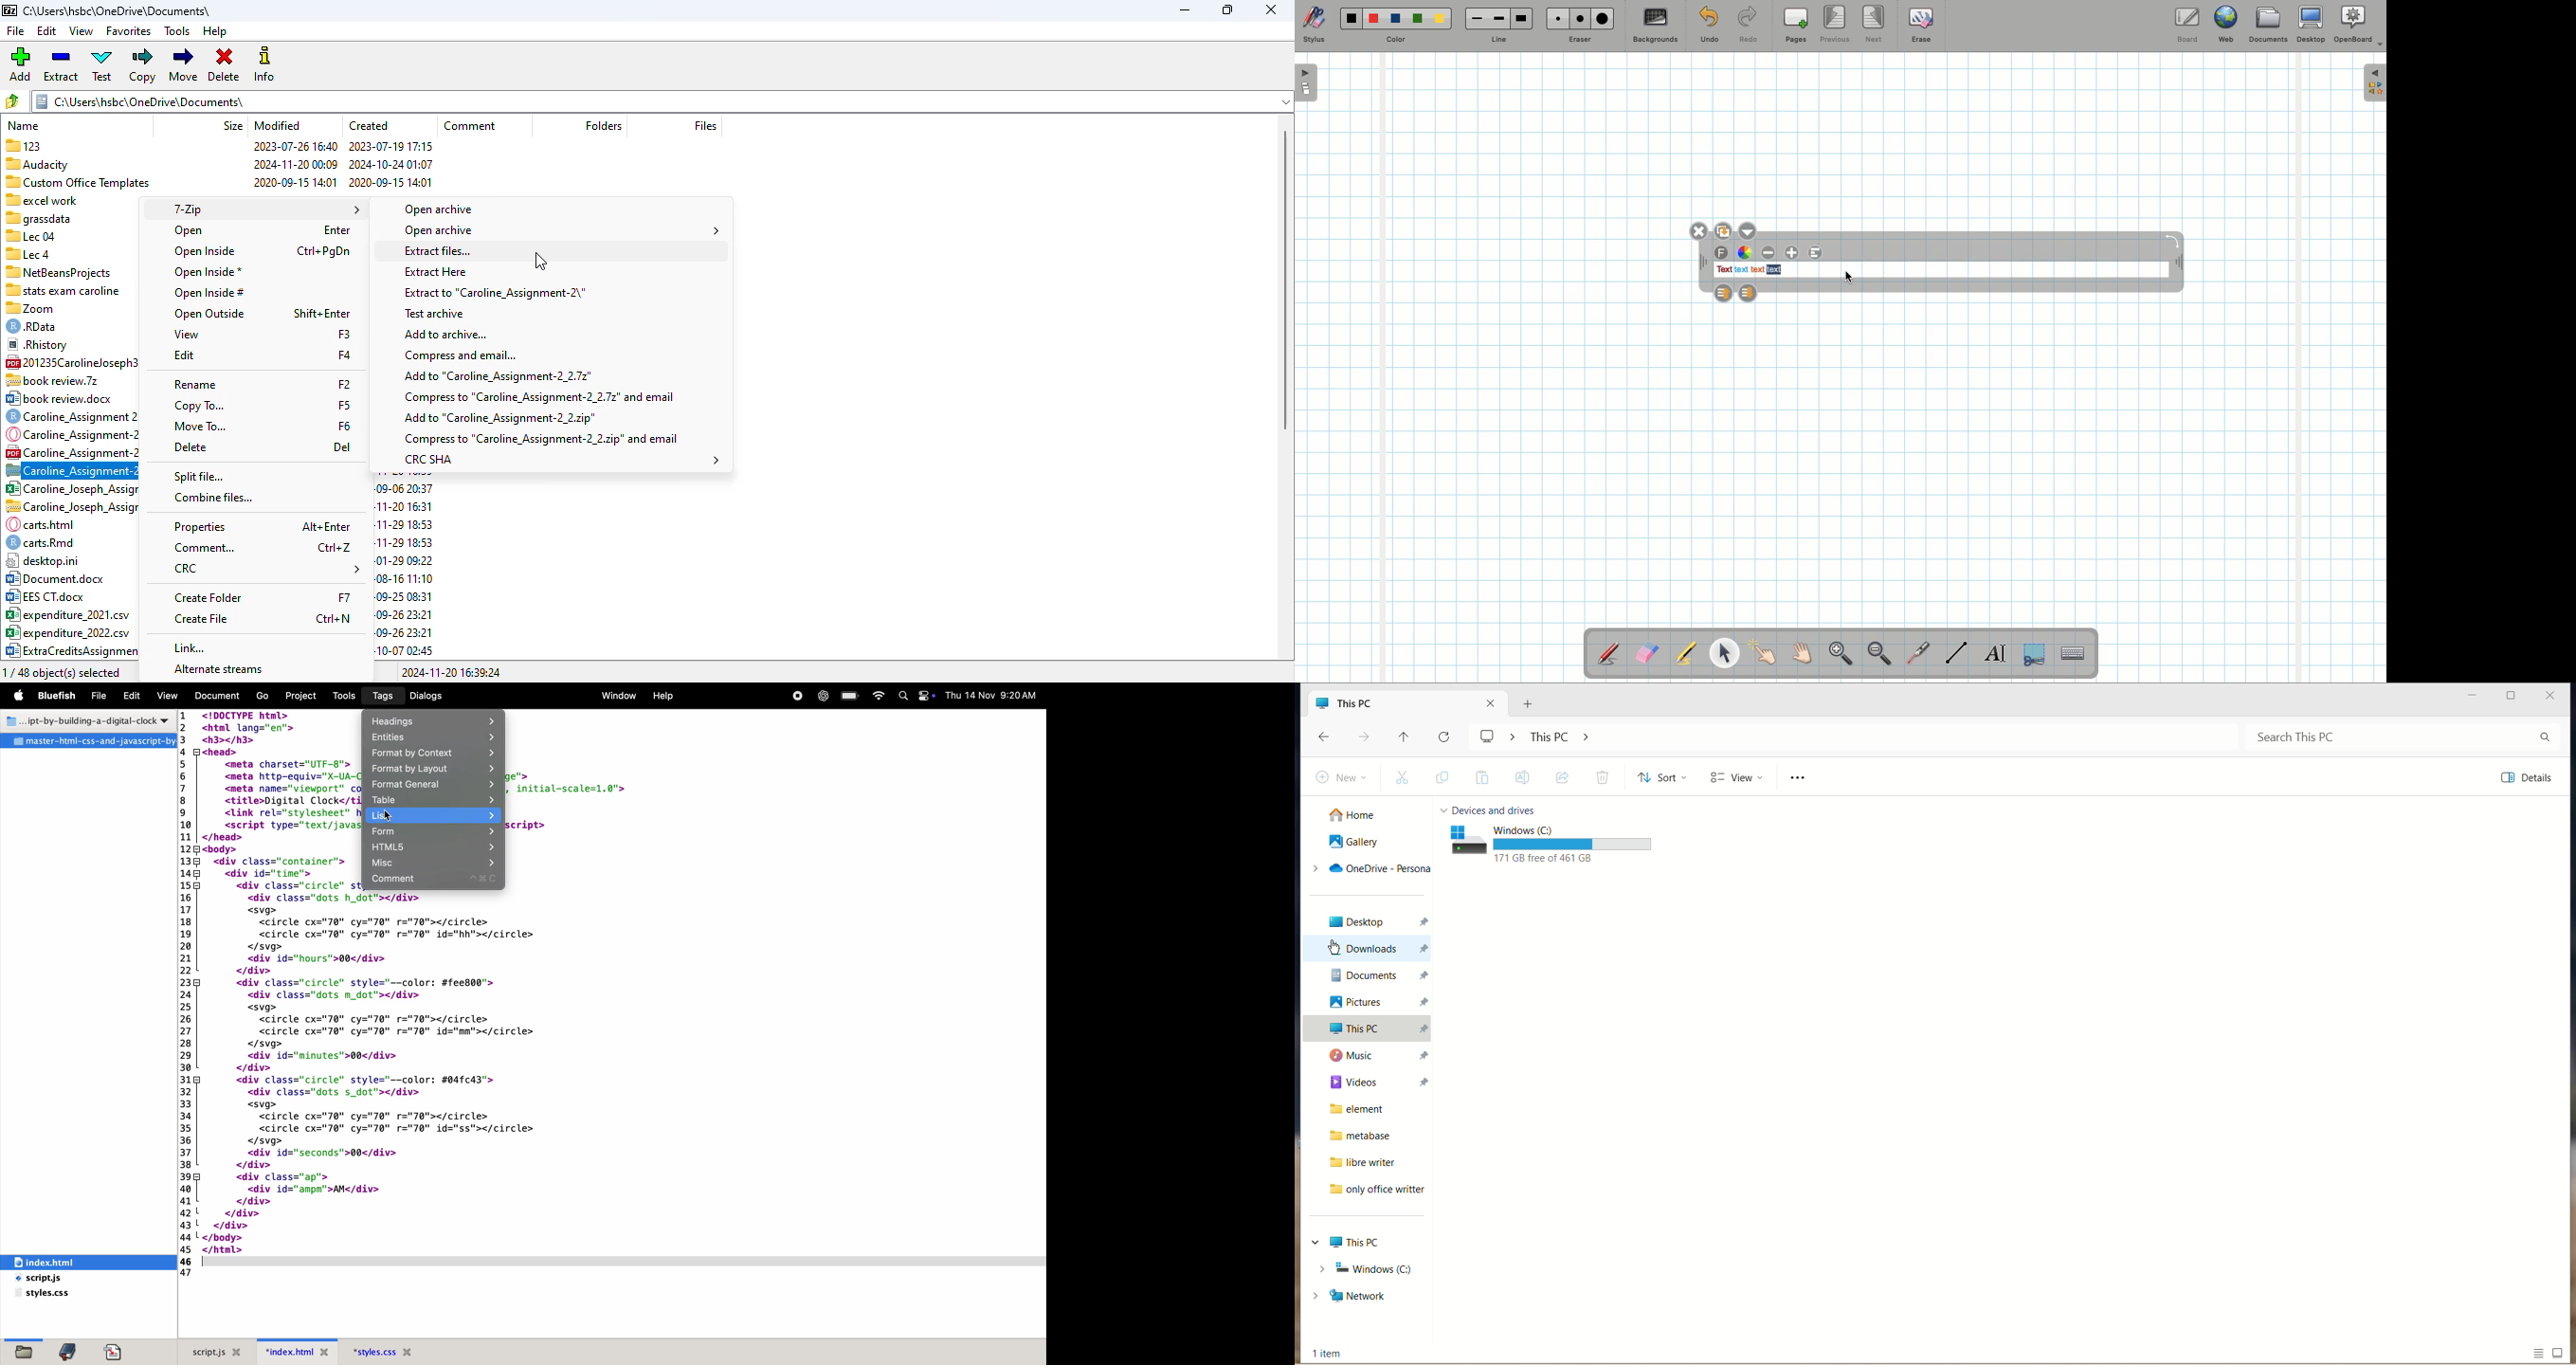 The height and width of the screenshot is (1372, 2576). I want to click on shortcut for copy to, so click(345, 405).